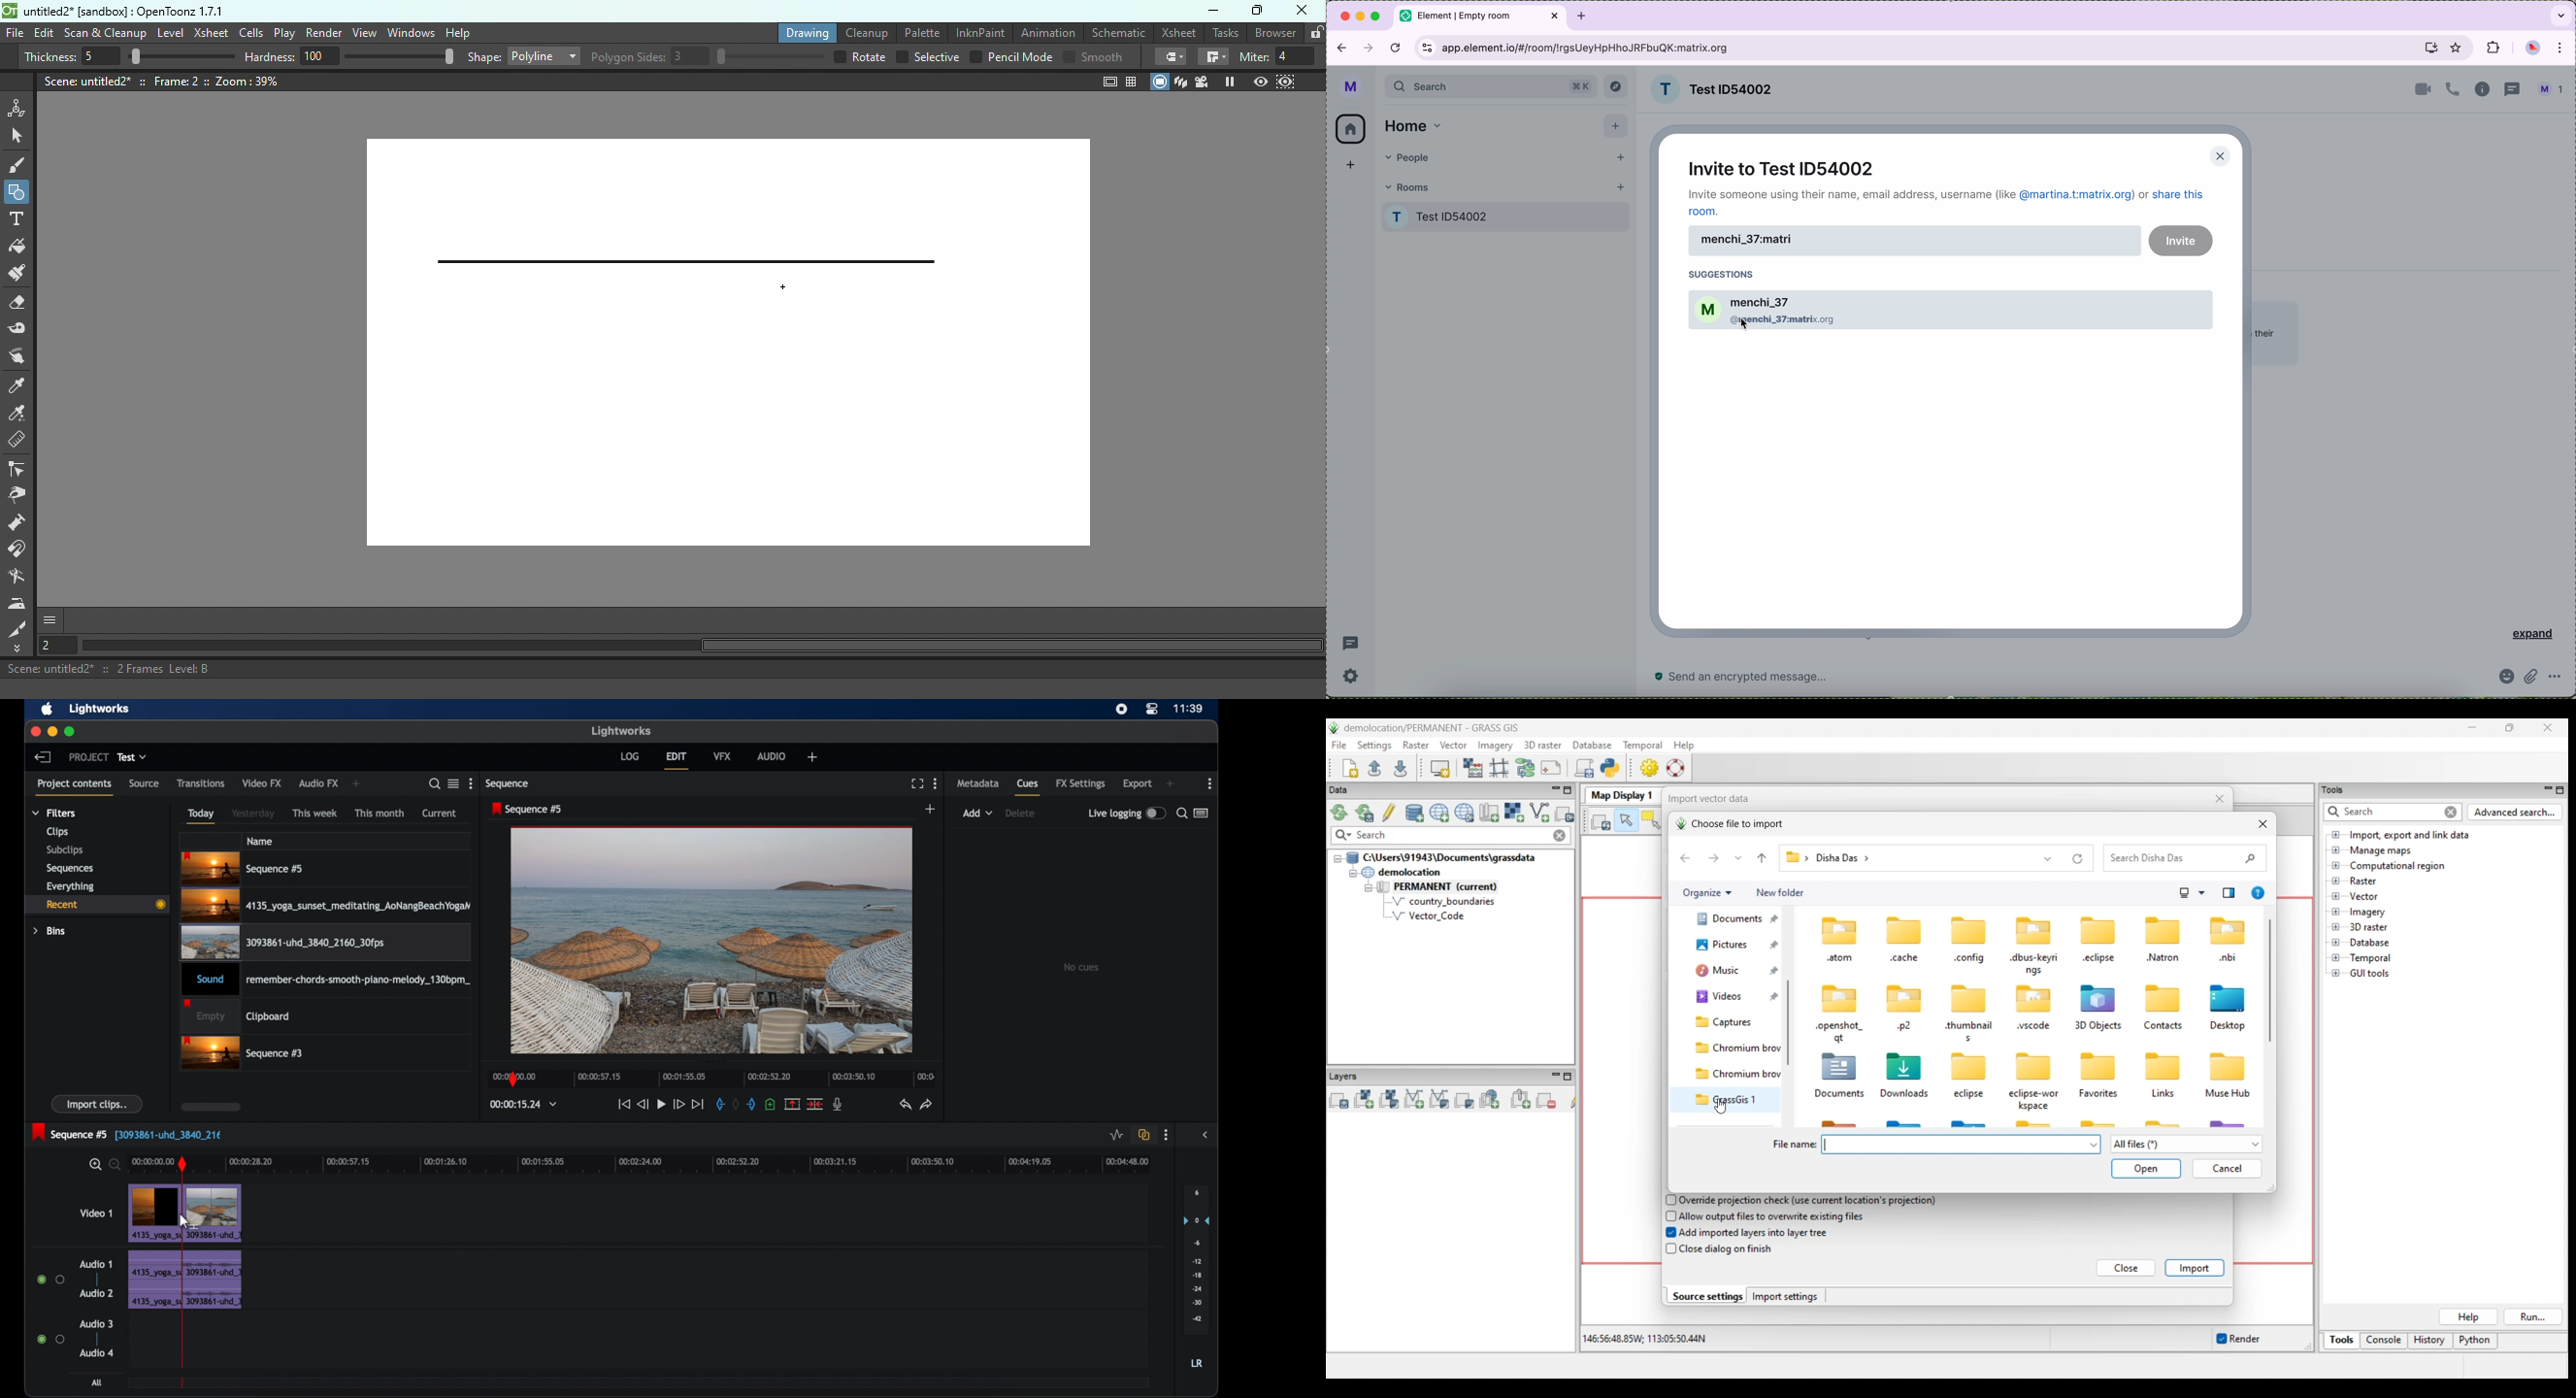  Describe the element at coordinates (661, 1104) in the screenshot. I see `play` at that location.